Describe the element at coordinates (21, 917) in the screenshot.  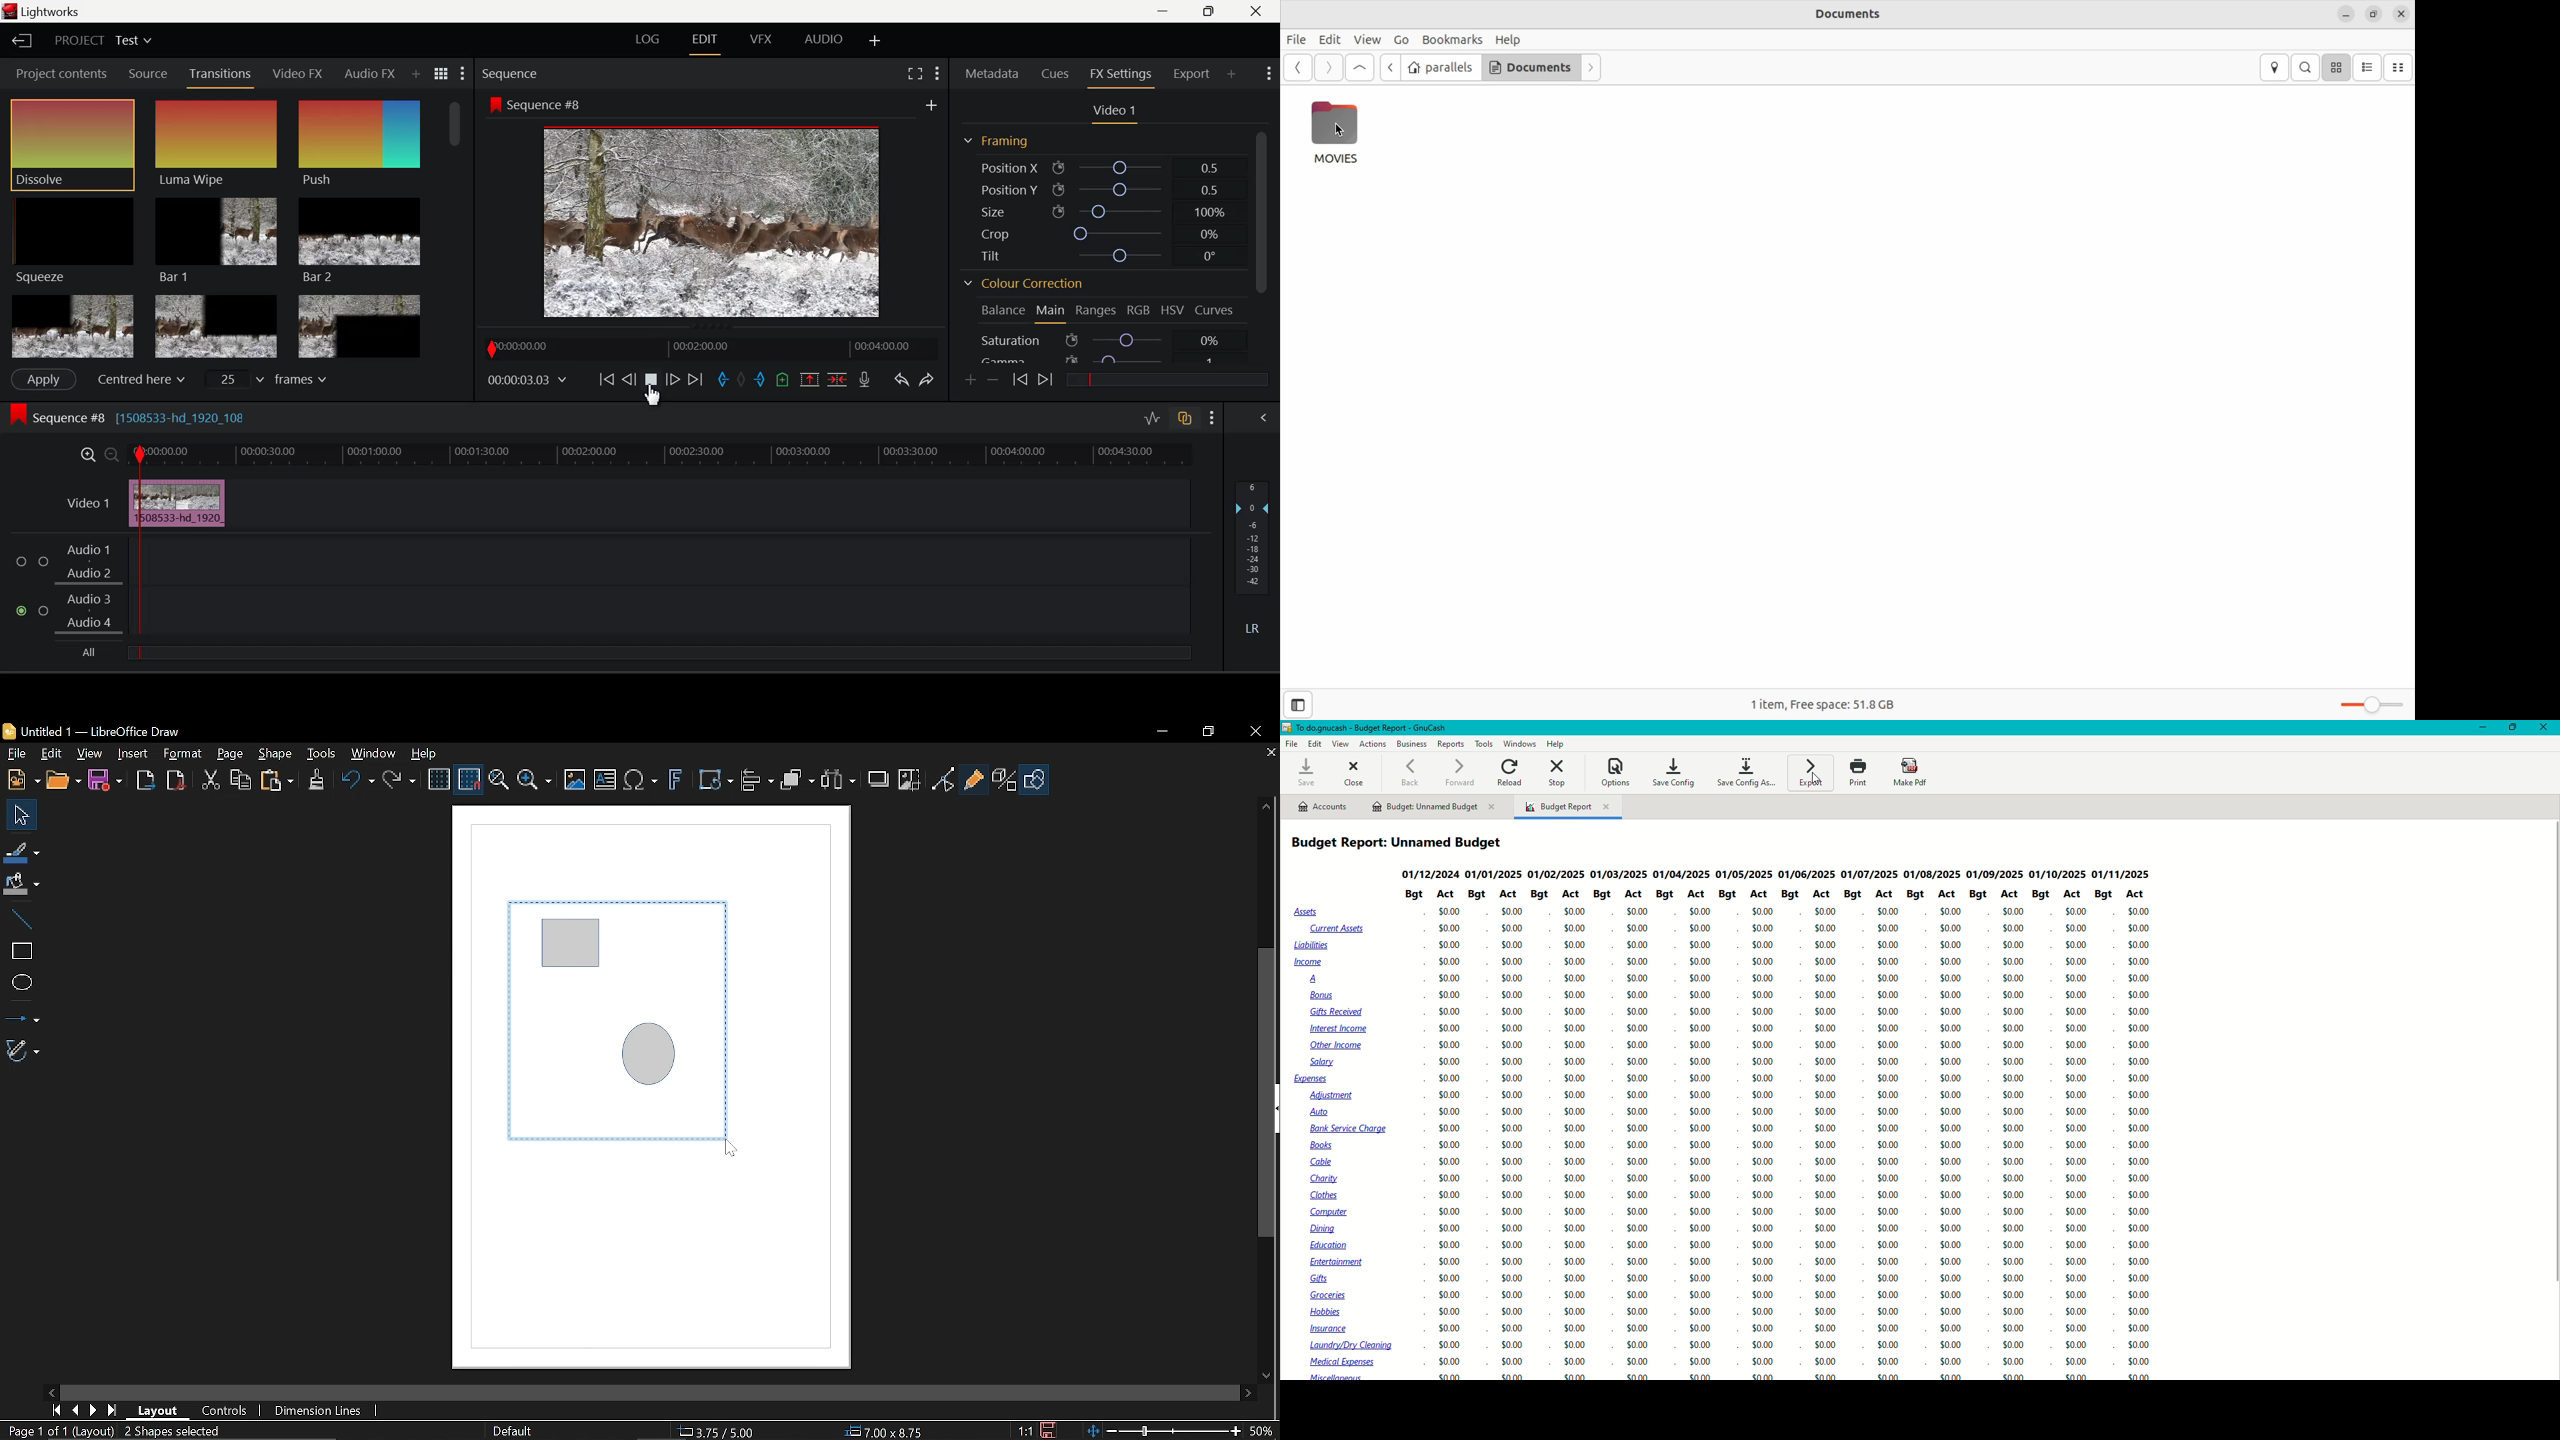
I see `Line` at that location.